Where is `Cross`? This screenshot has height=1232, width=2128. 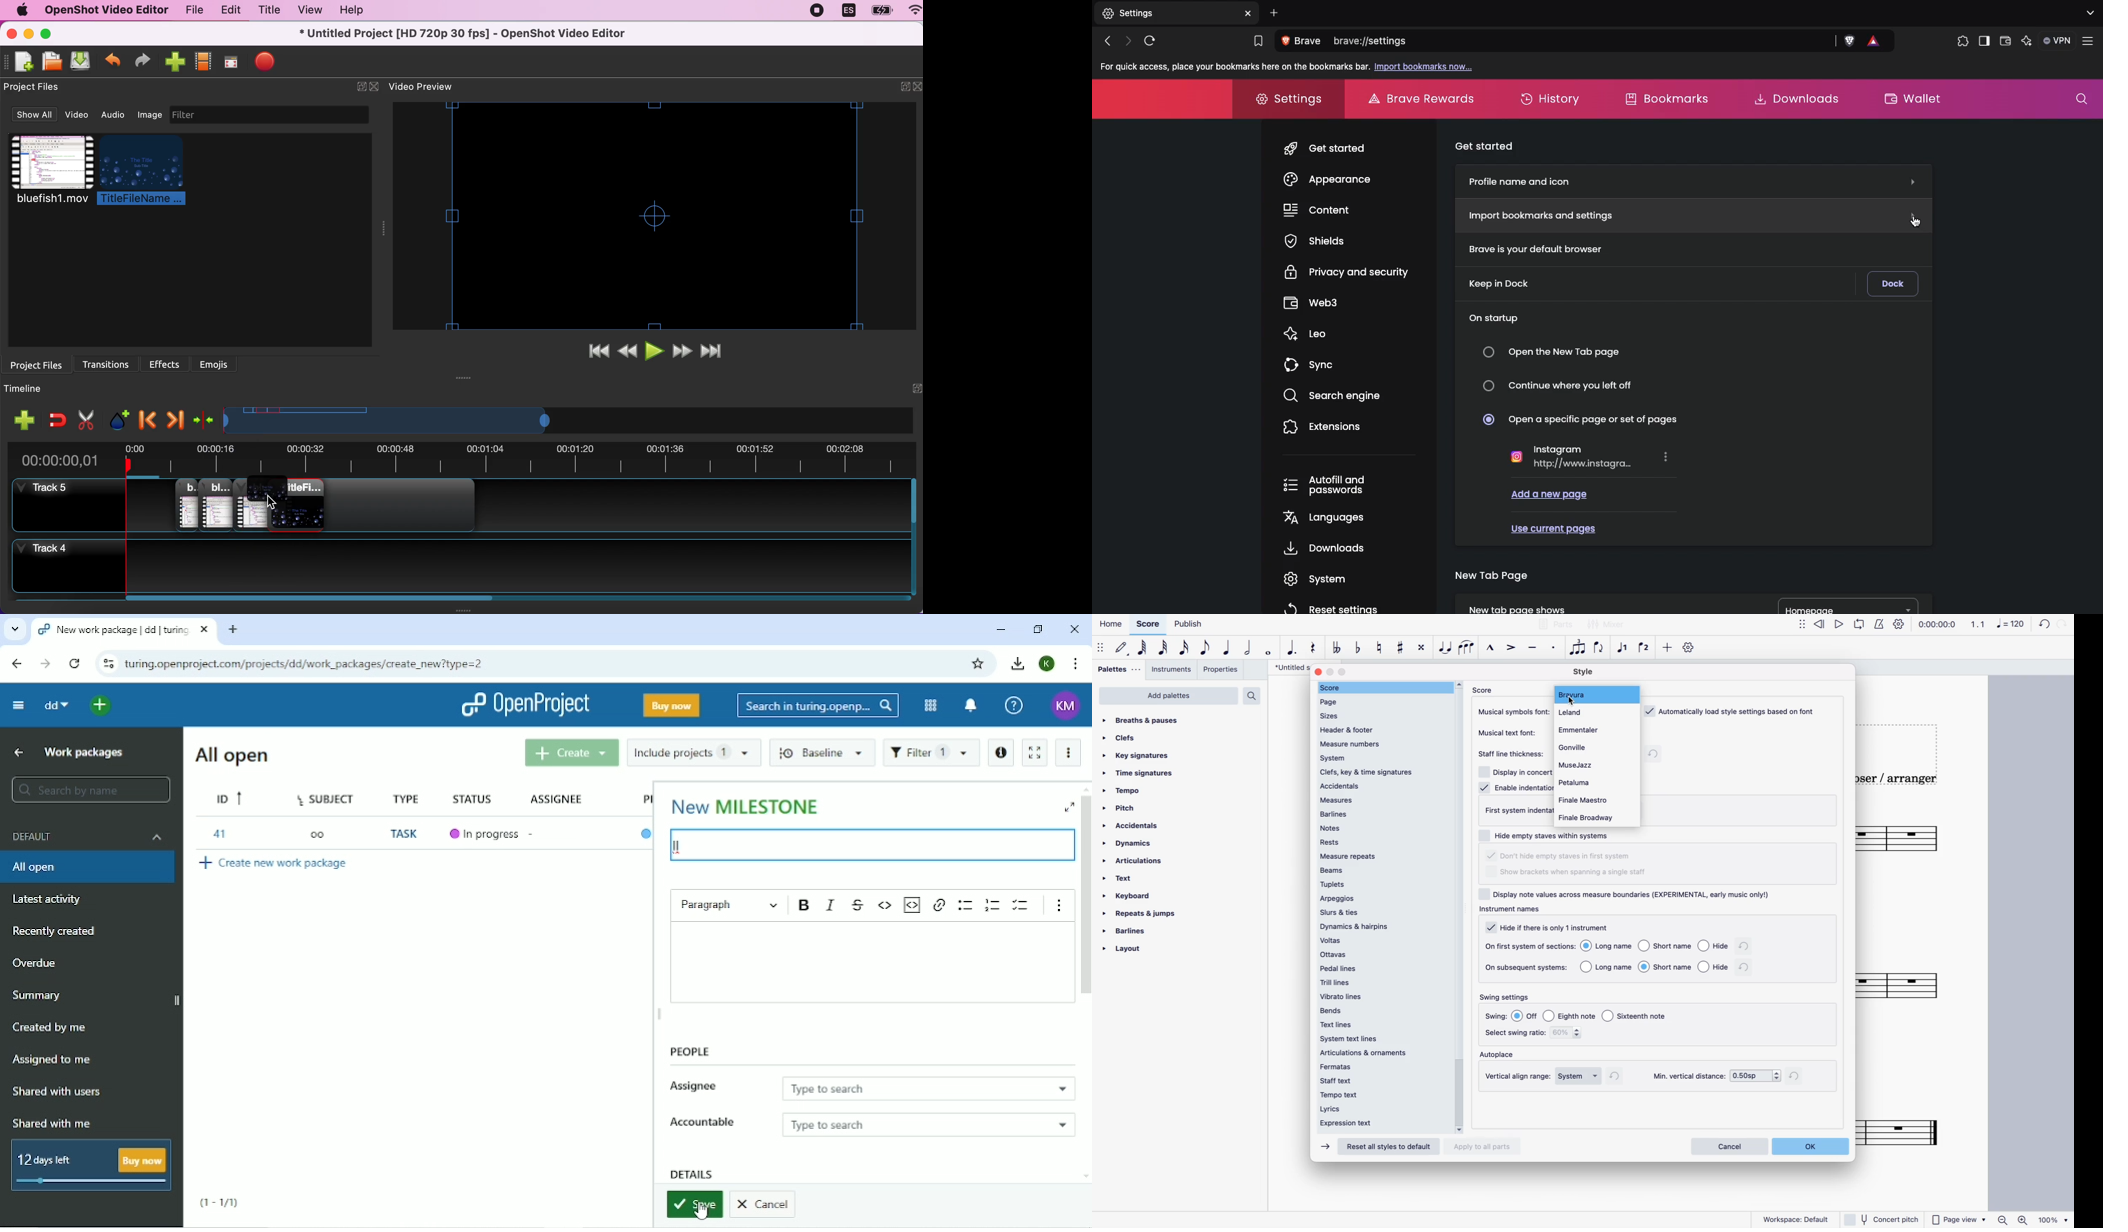
Cross is located at coordinates (1421, 648).